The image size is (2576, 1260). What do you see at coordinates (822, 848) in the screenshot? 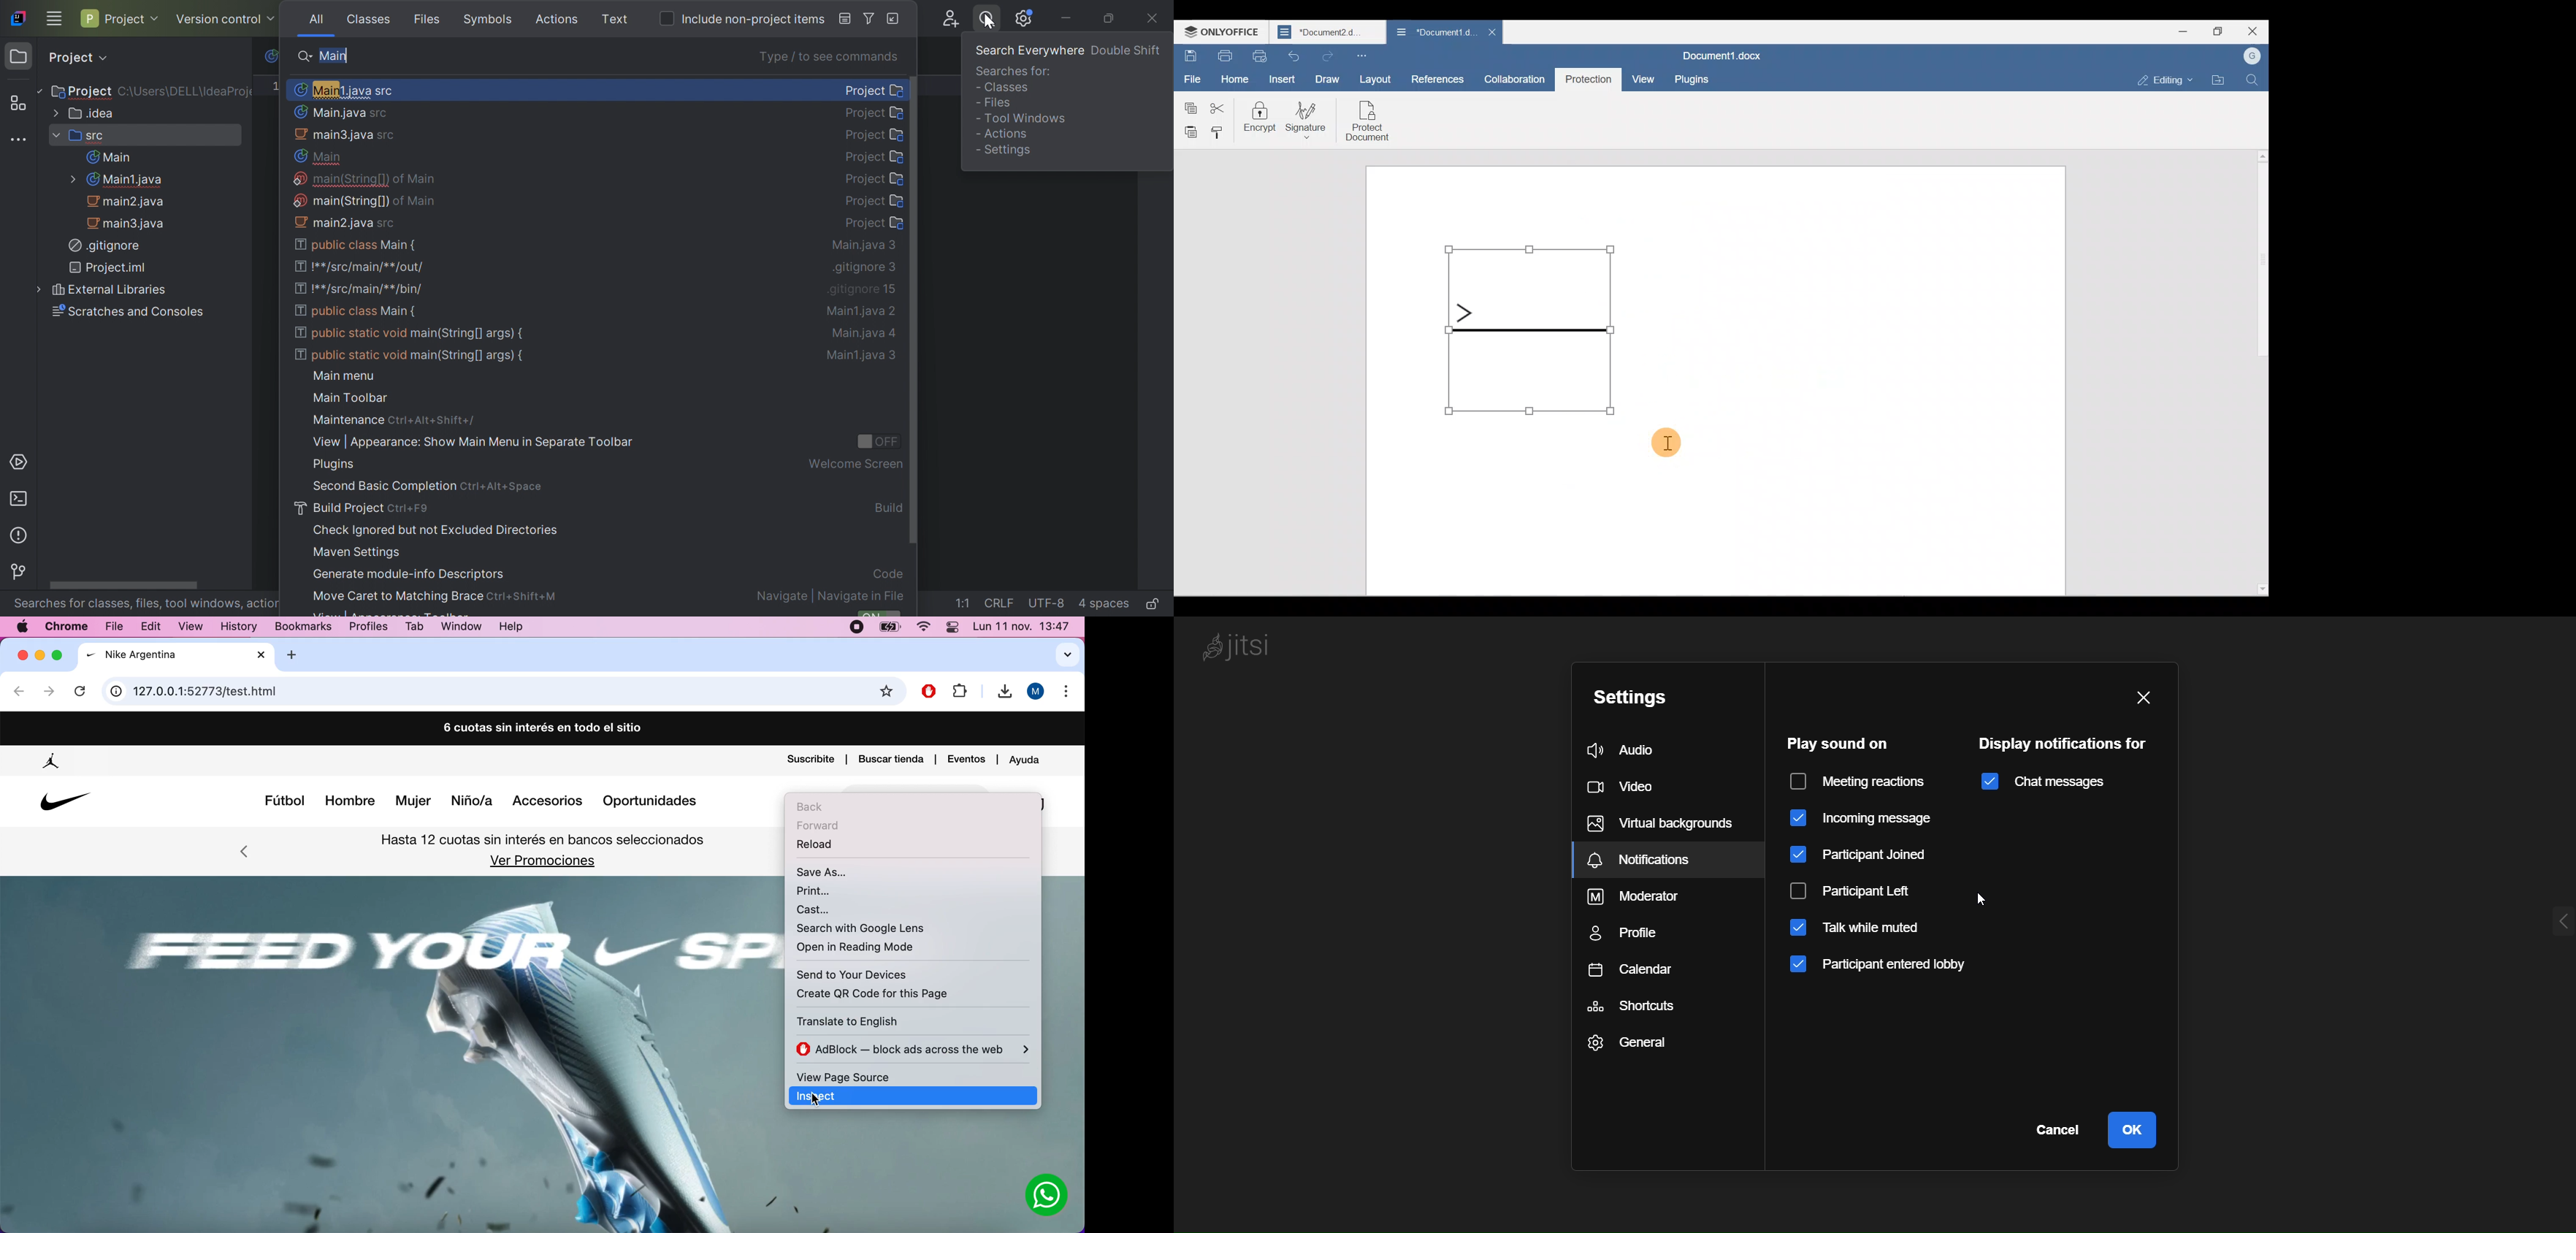
I see `reload` at bounding box center [822, 848].